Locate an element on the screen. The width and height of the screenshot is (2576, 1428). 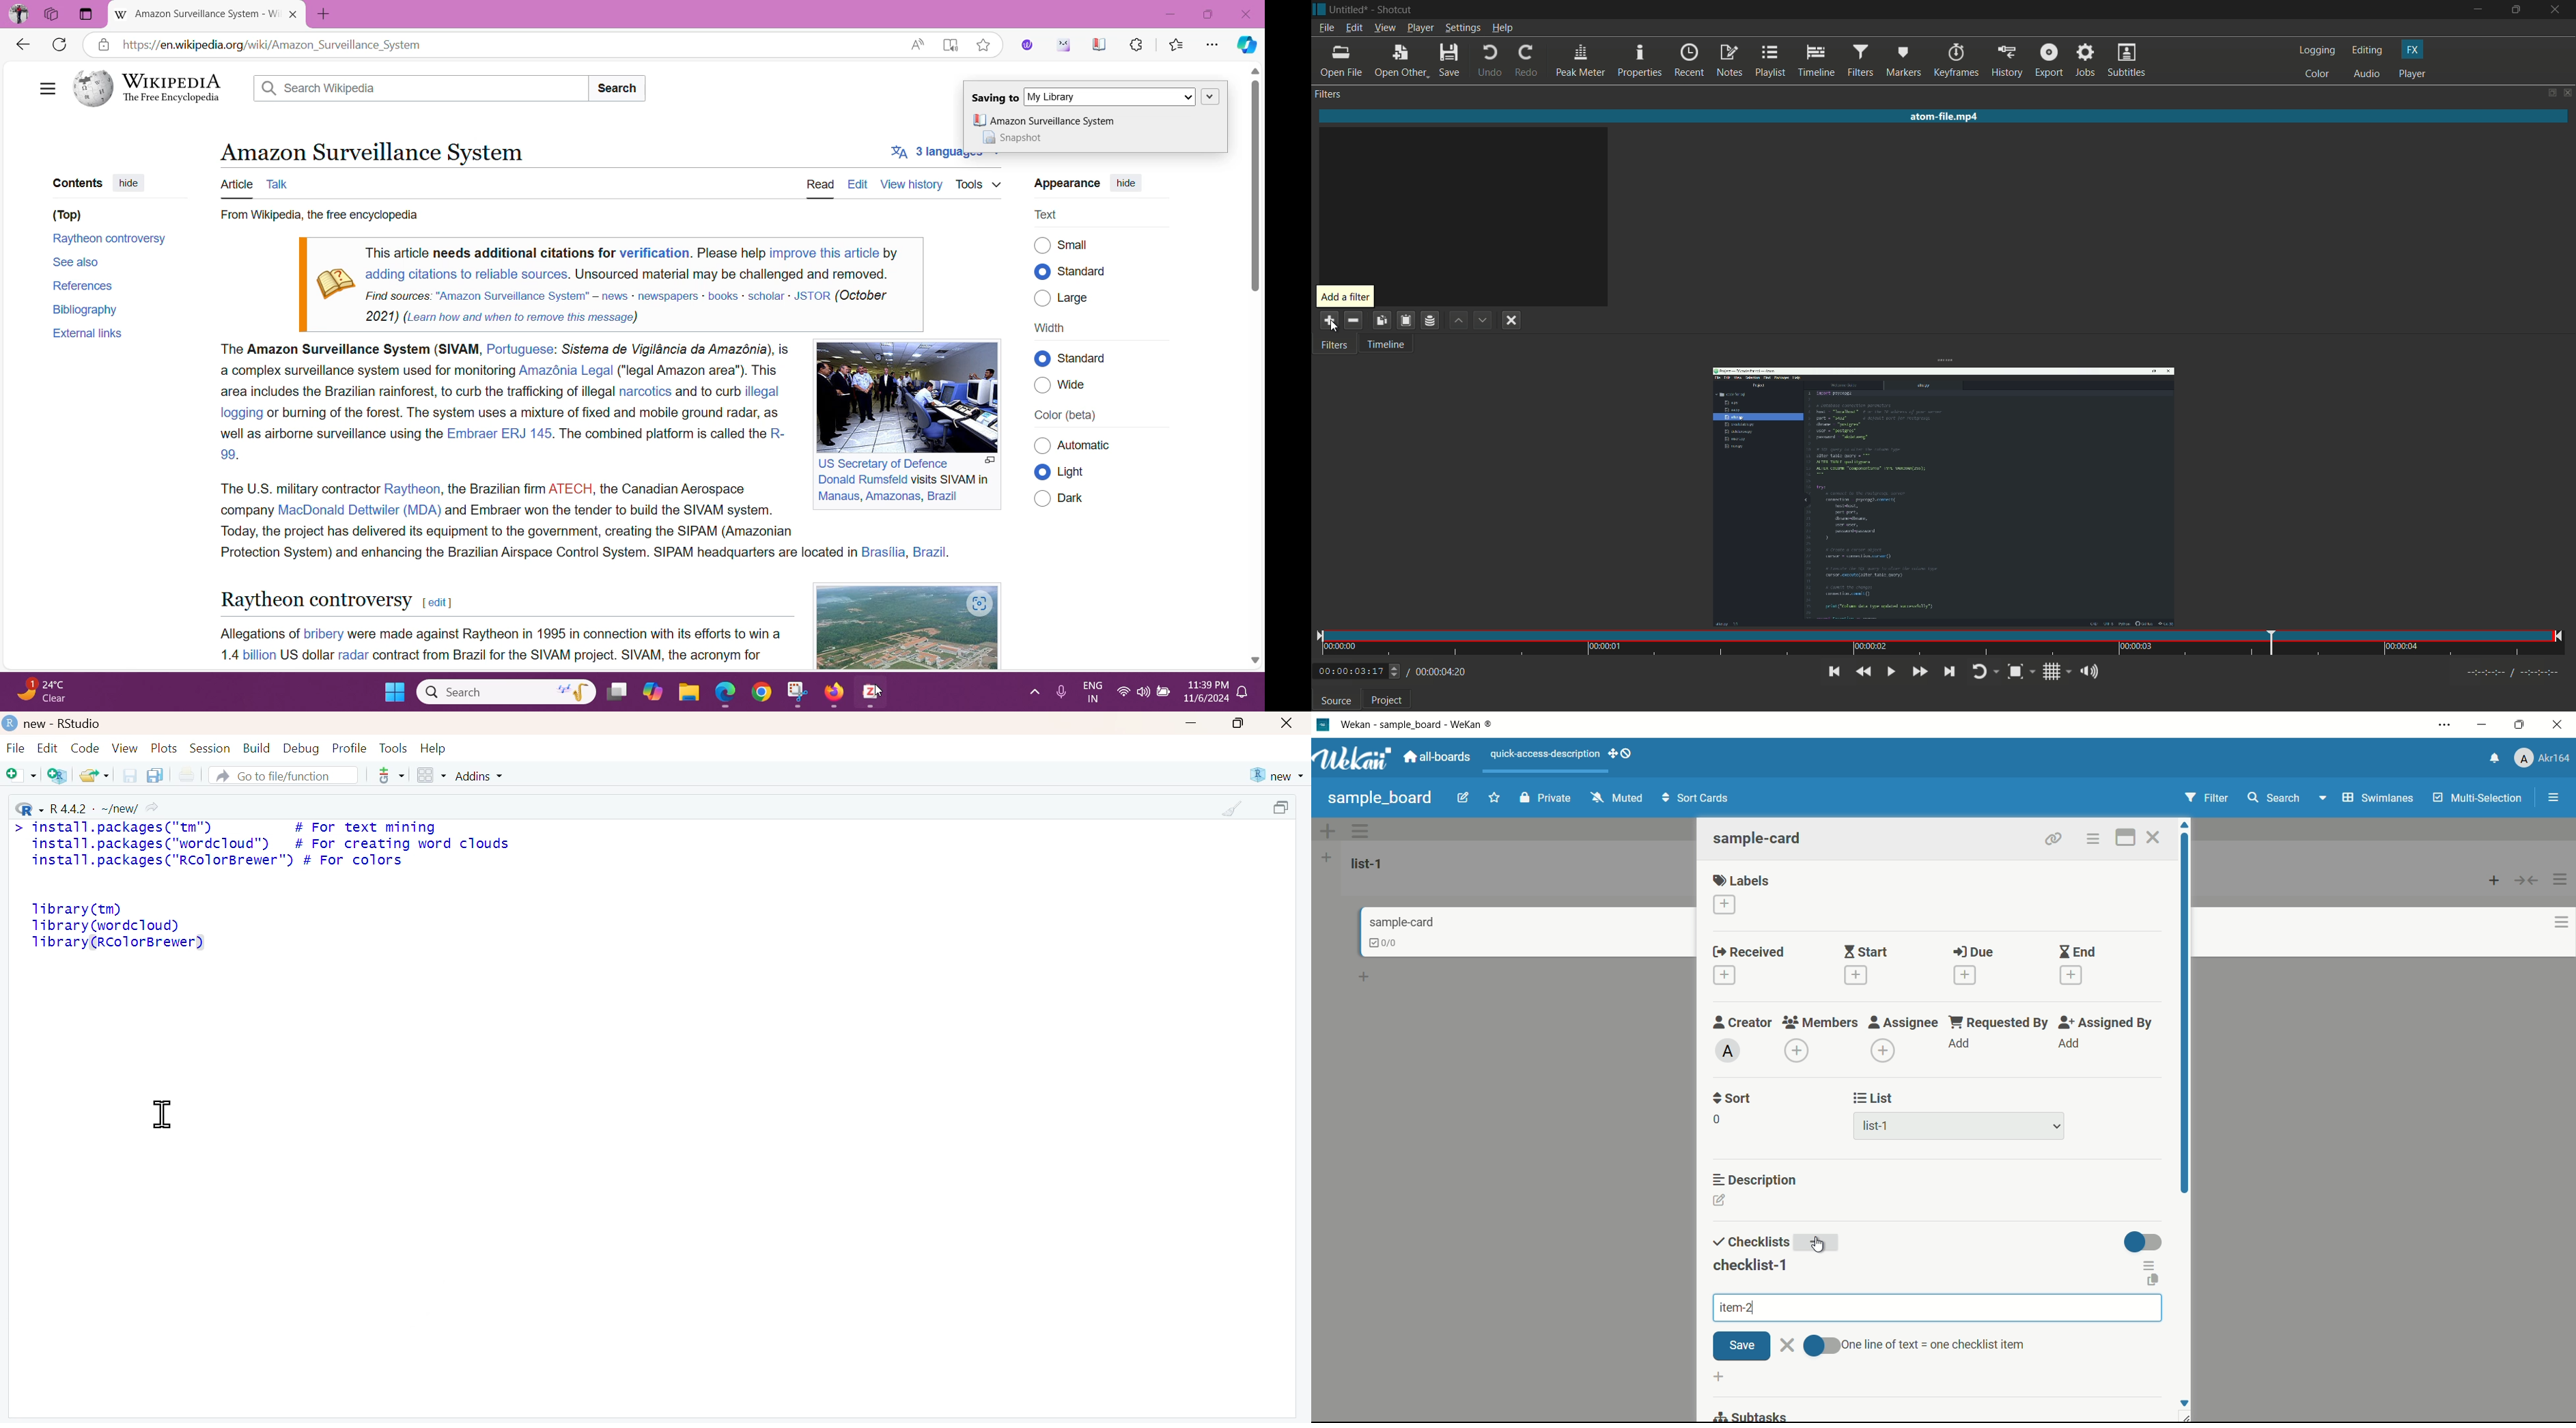
imported video is located at coordinates (1944, 497).